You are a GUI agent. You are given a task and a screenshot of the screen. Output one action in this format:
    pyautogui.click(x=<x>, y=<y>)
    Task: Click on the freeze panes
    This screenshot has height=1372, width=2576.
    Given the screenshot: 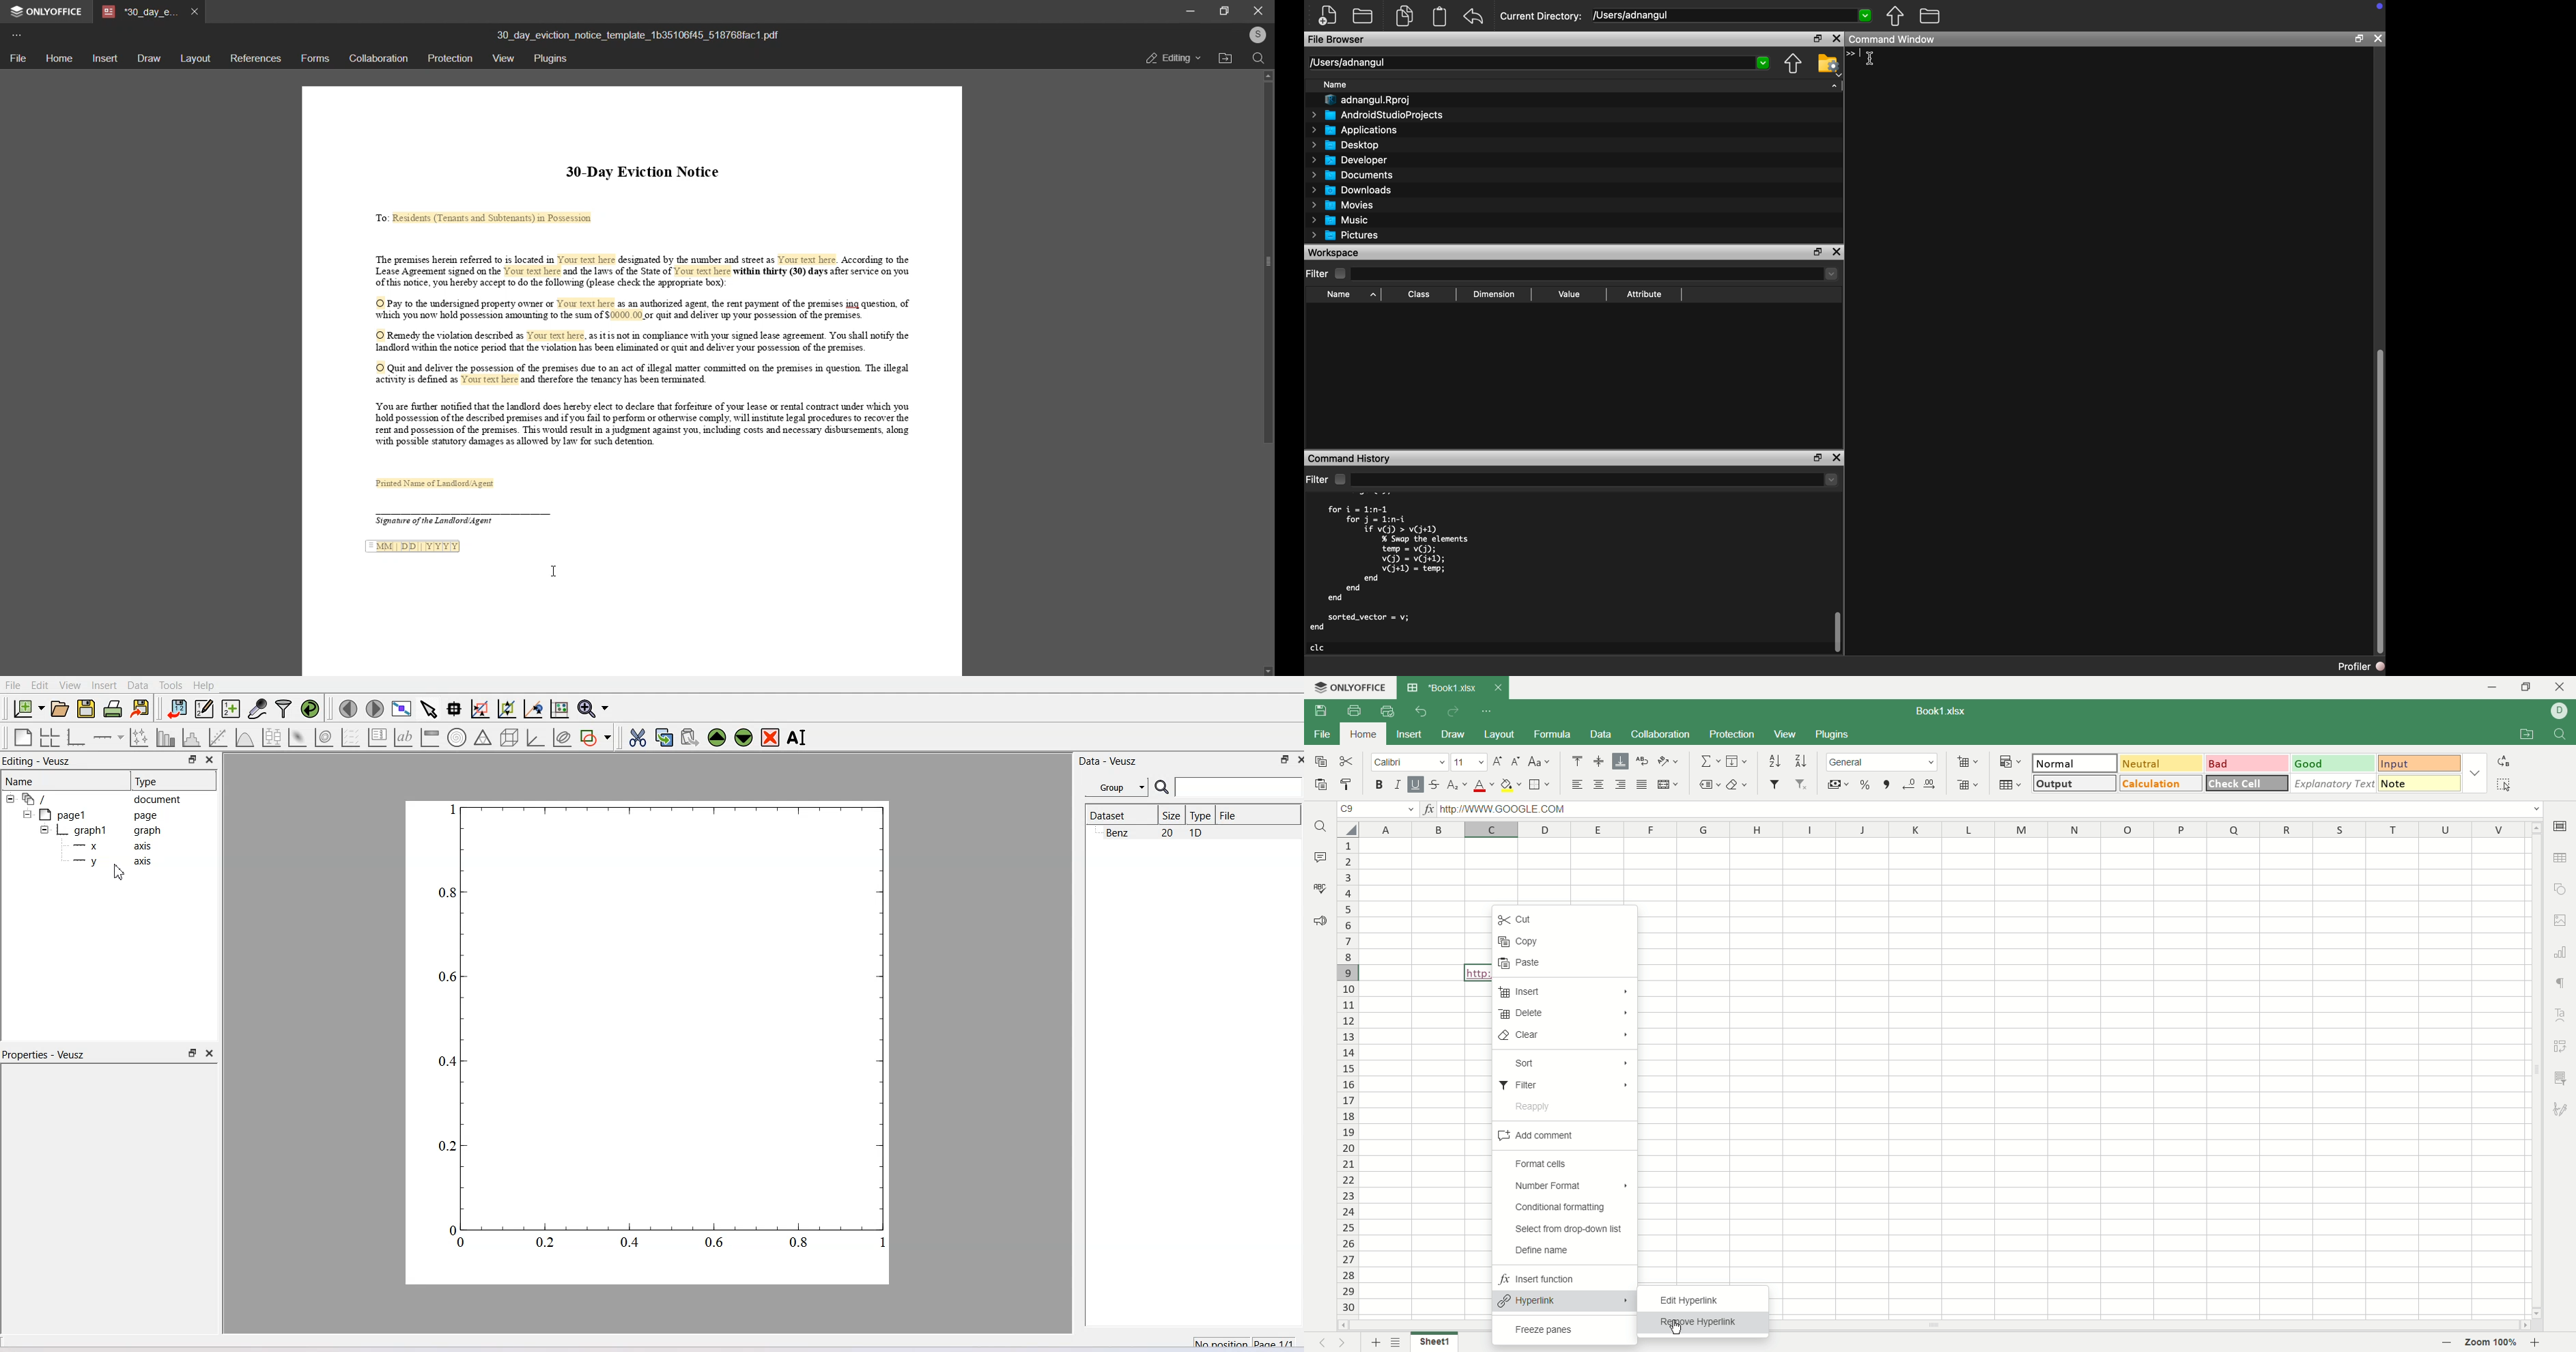 What is the action you would take?
    pyautogui.click(x=1554, y=1330)
    